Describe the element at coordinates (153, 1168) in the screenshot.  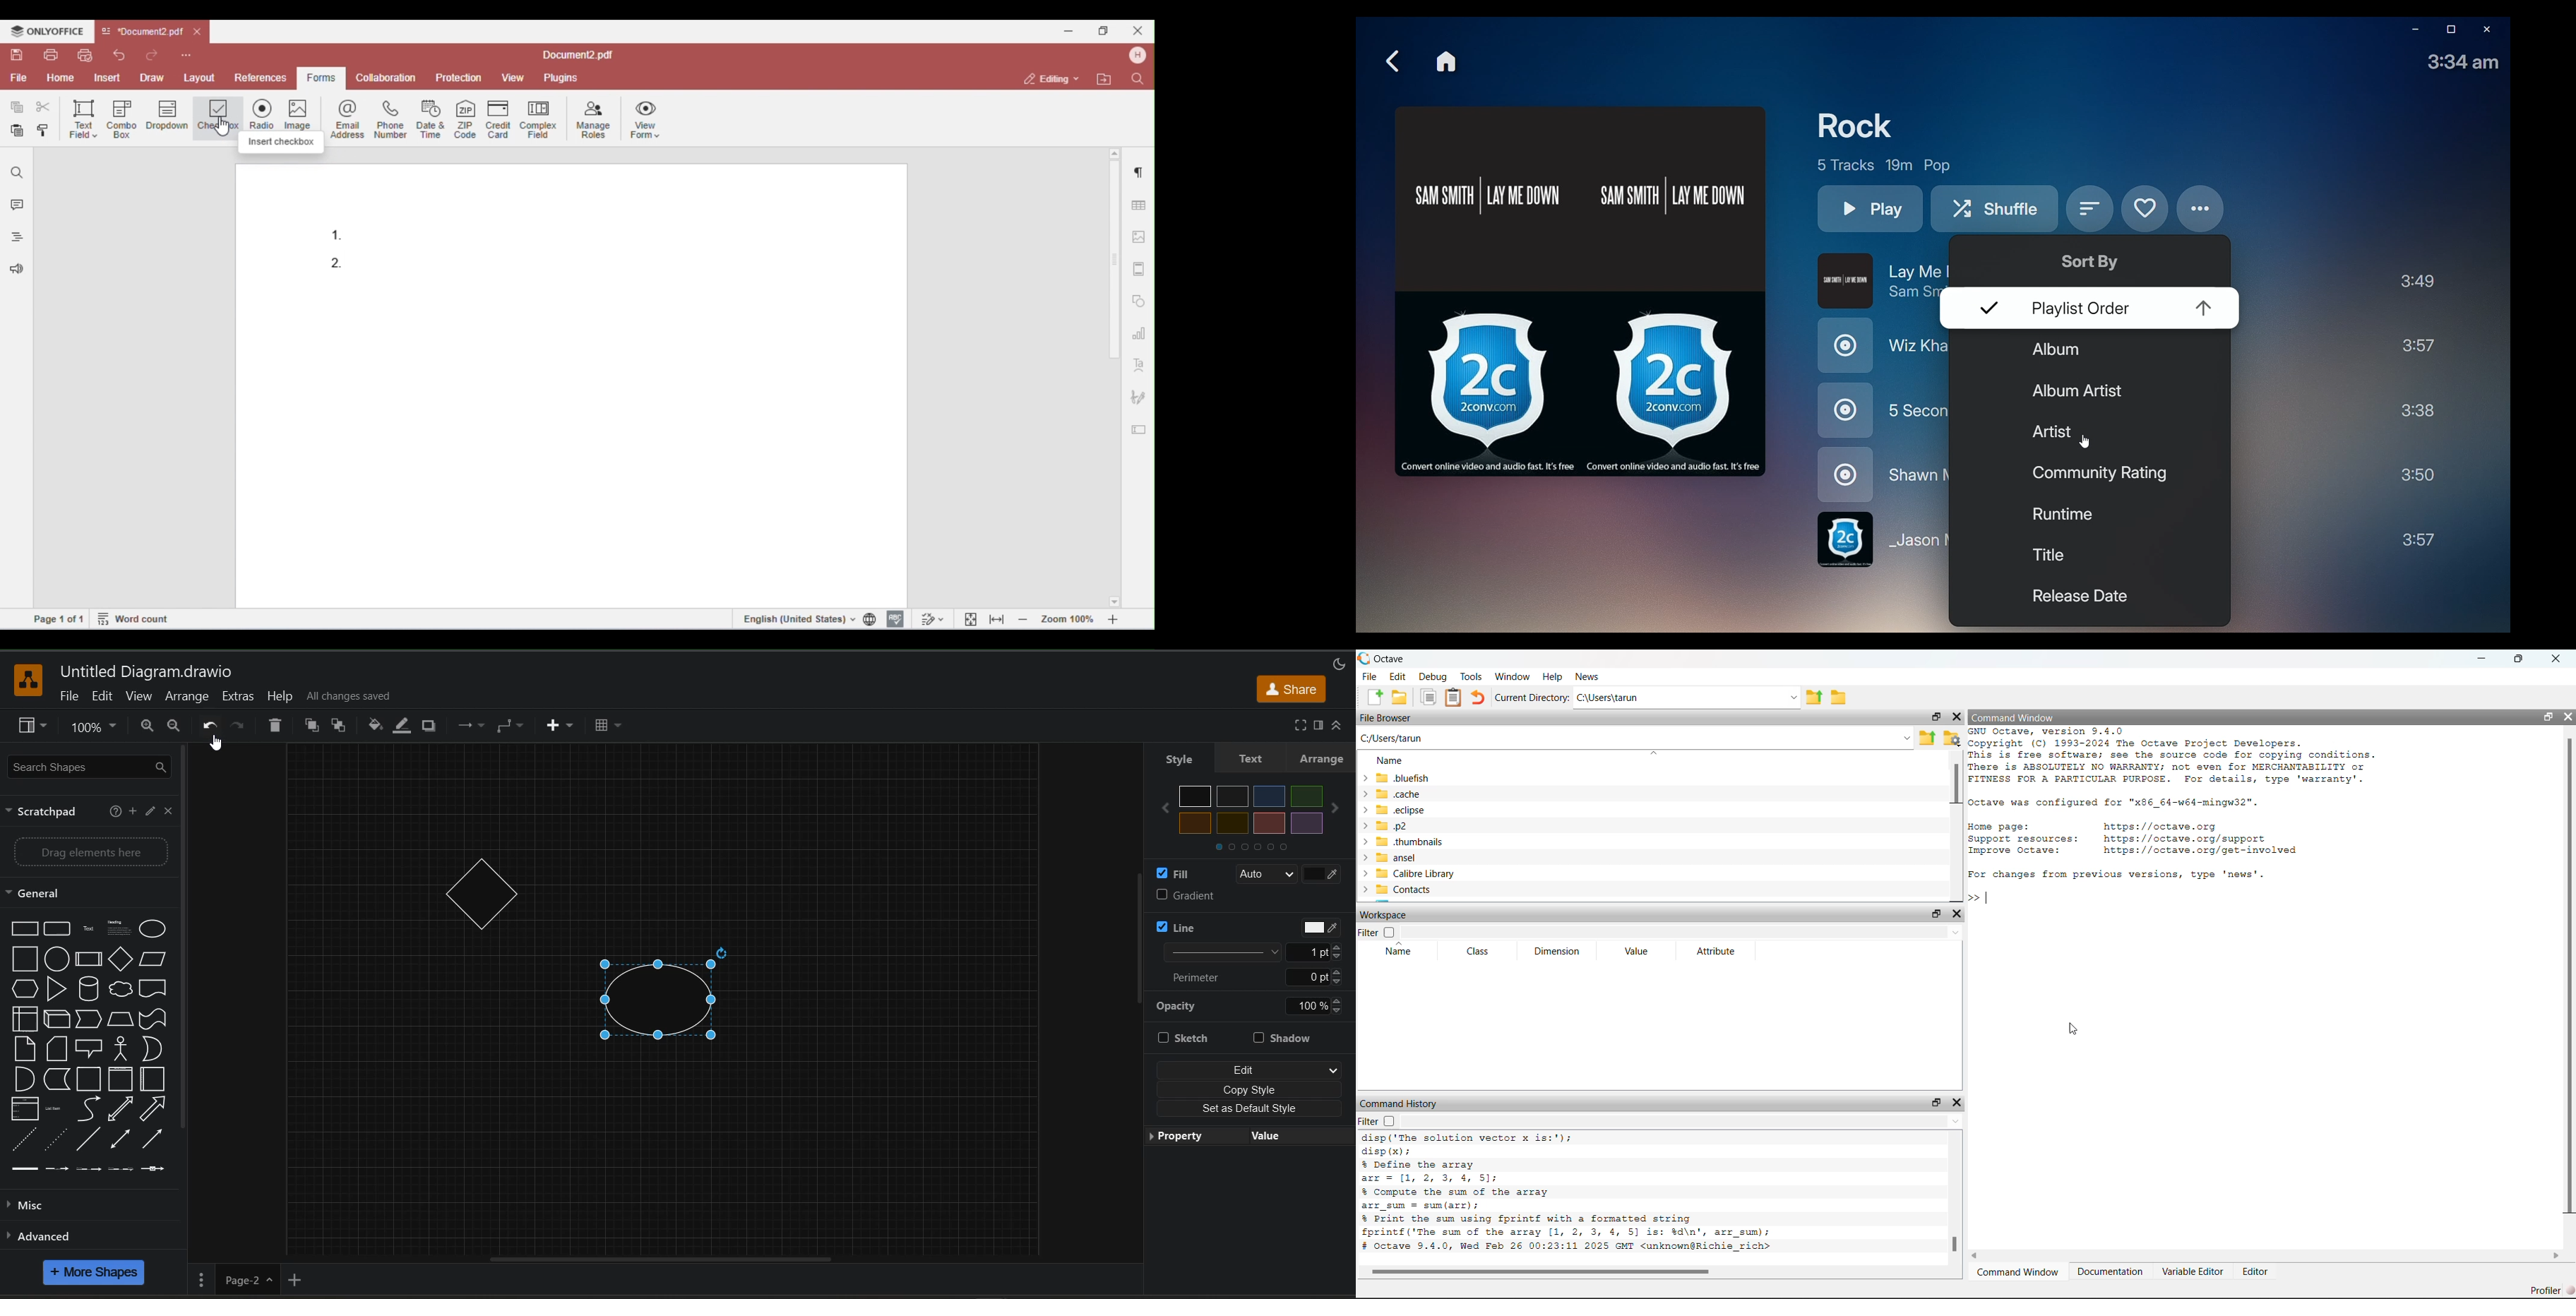
I see `Connector with Icon Symbol` at that location.